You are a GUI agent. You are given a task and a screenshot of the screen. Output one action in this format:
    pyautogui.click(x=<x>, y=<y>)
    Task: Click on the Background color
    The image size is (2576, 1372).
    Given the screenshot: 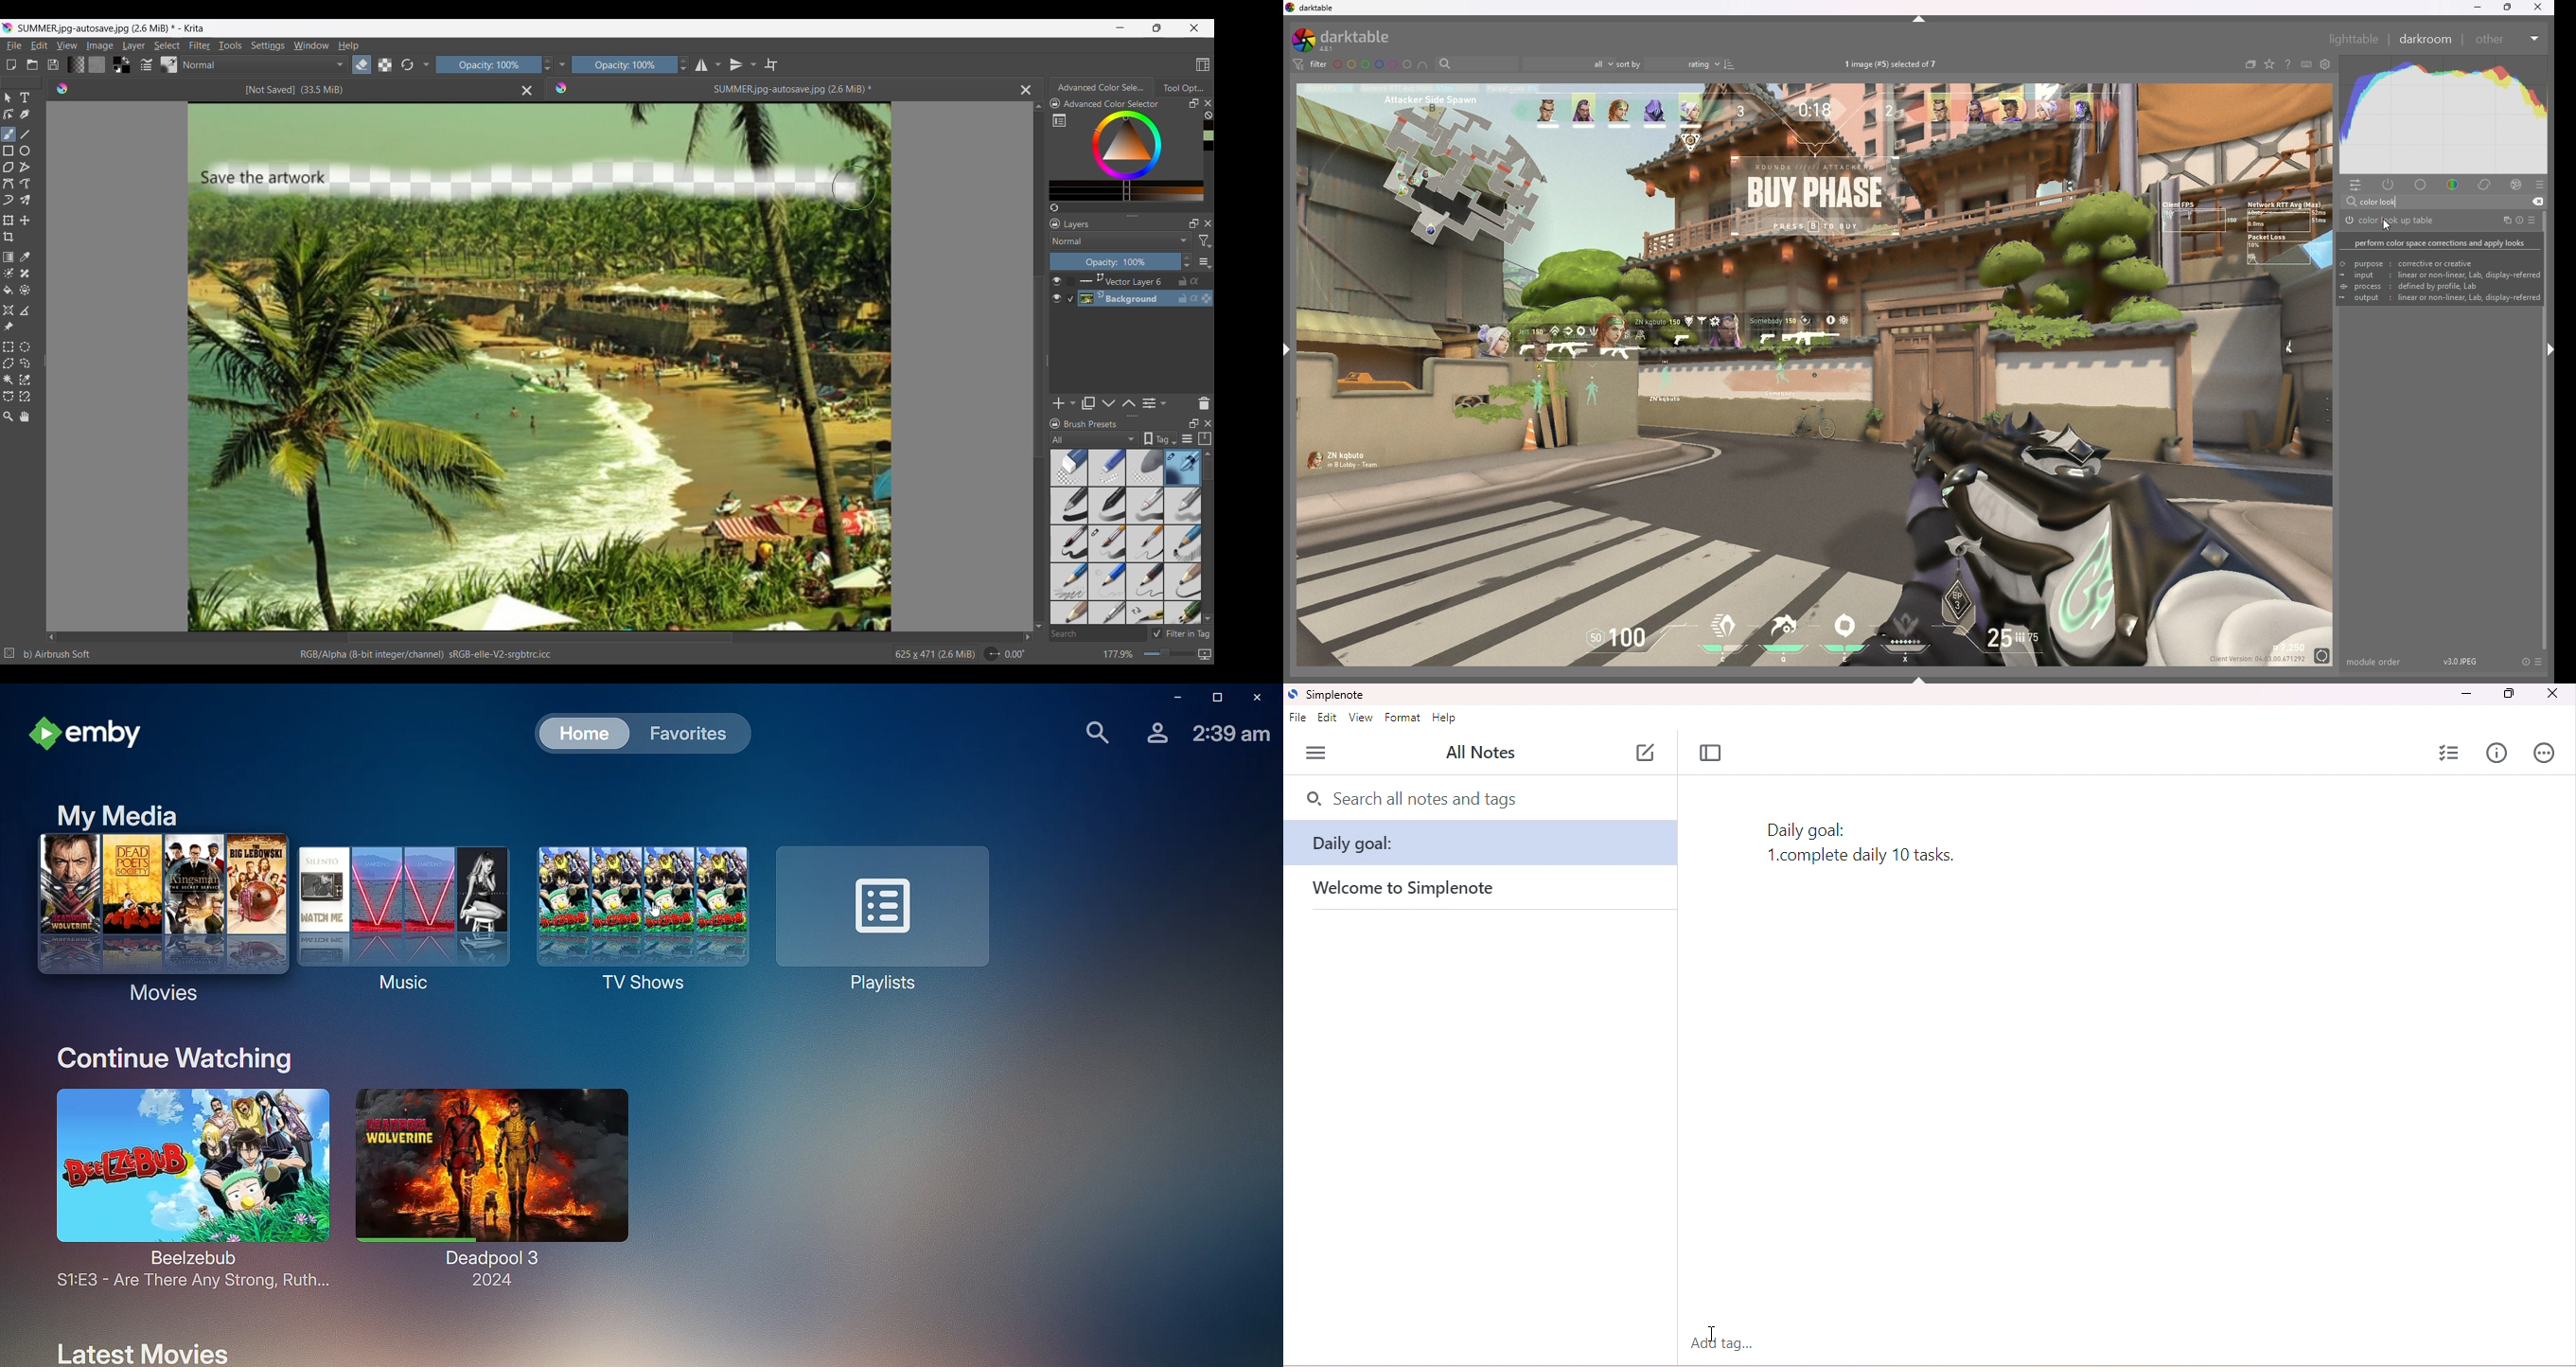 What is the action you would take?
    pyautogui.click(x=127, y=70)
    